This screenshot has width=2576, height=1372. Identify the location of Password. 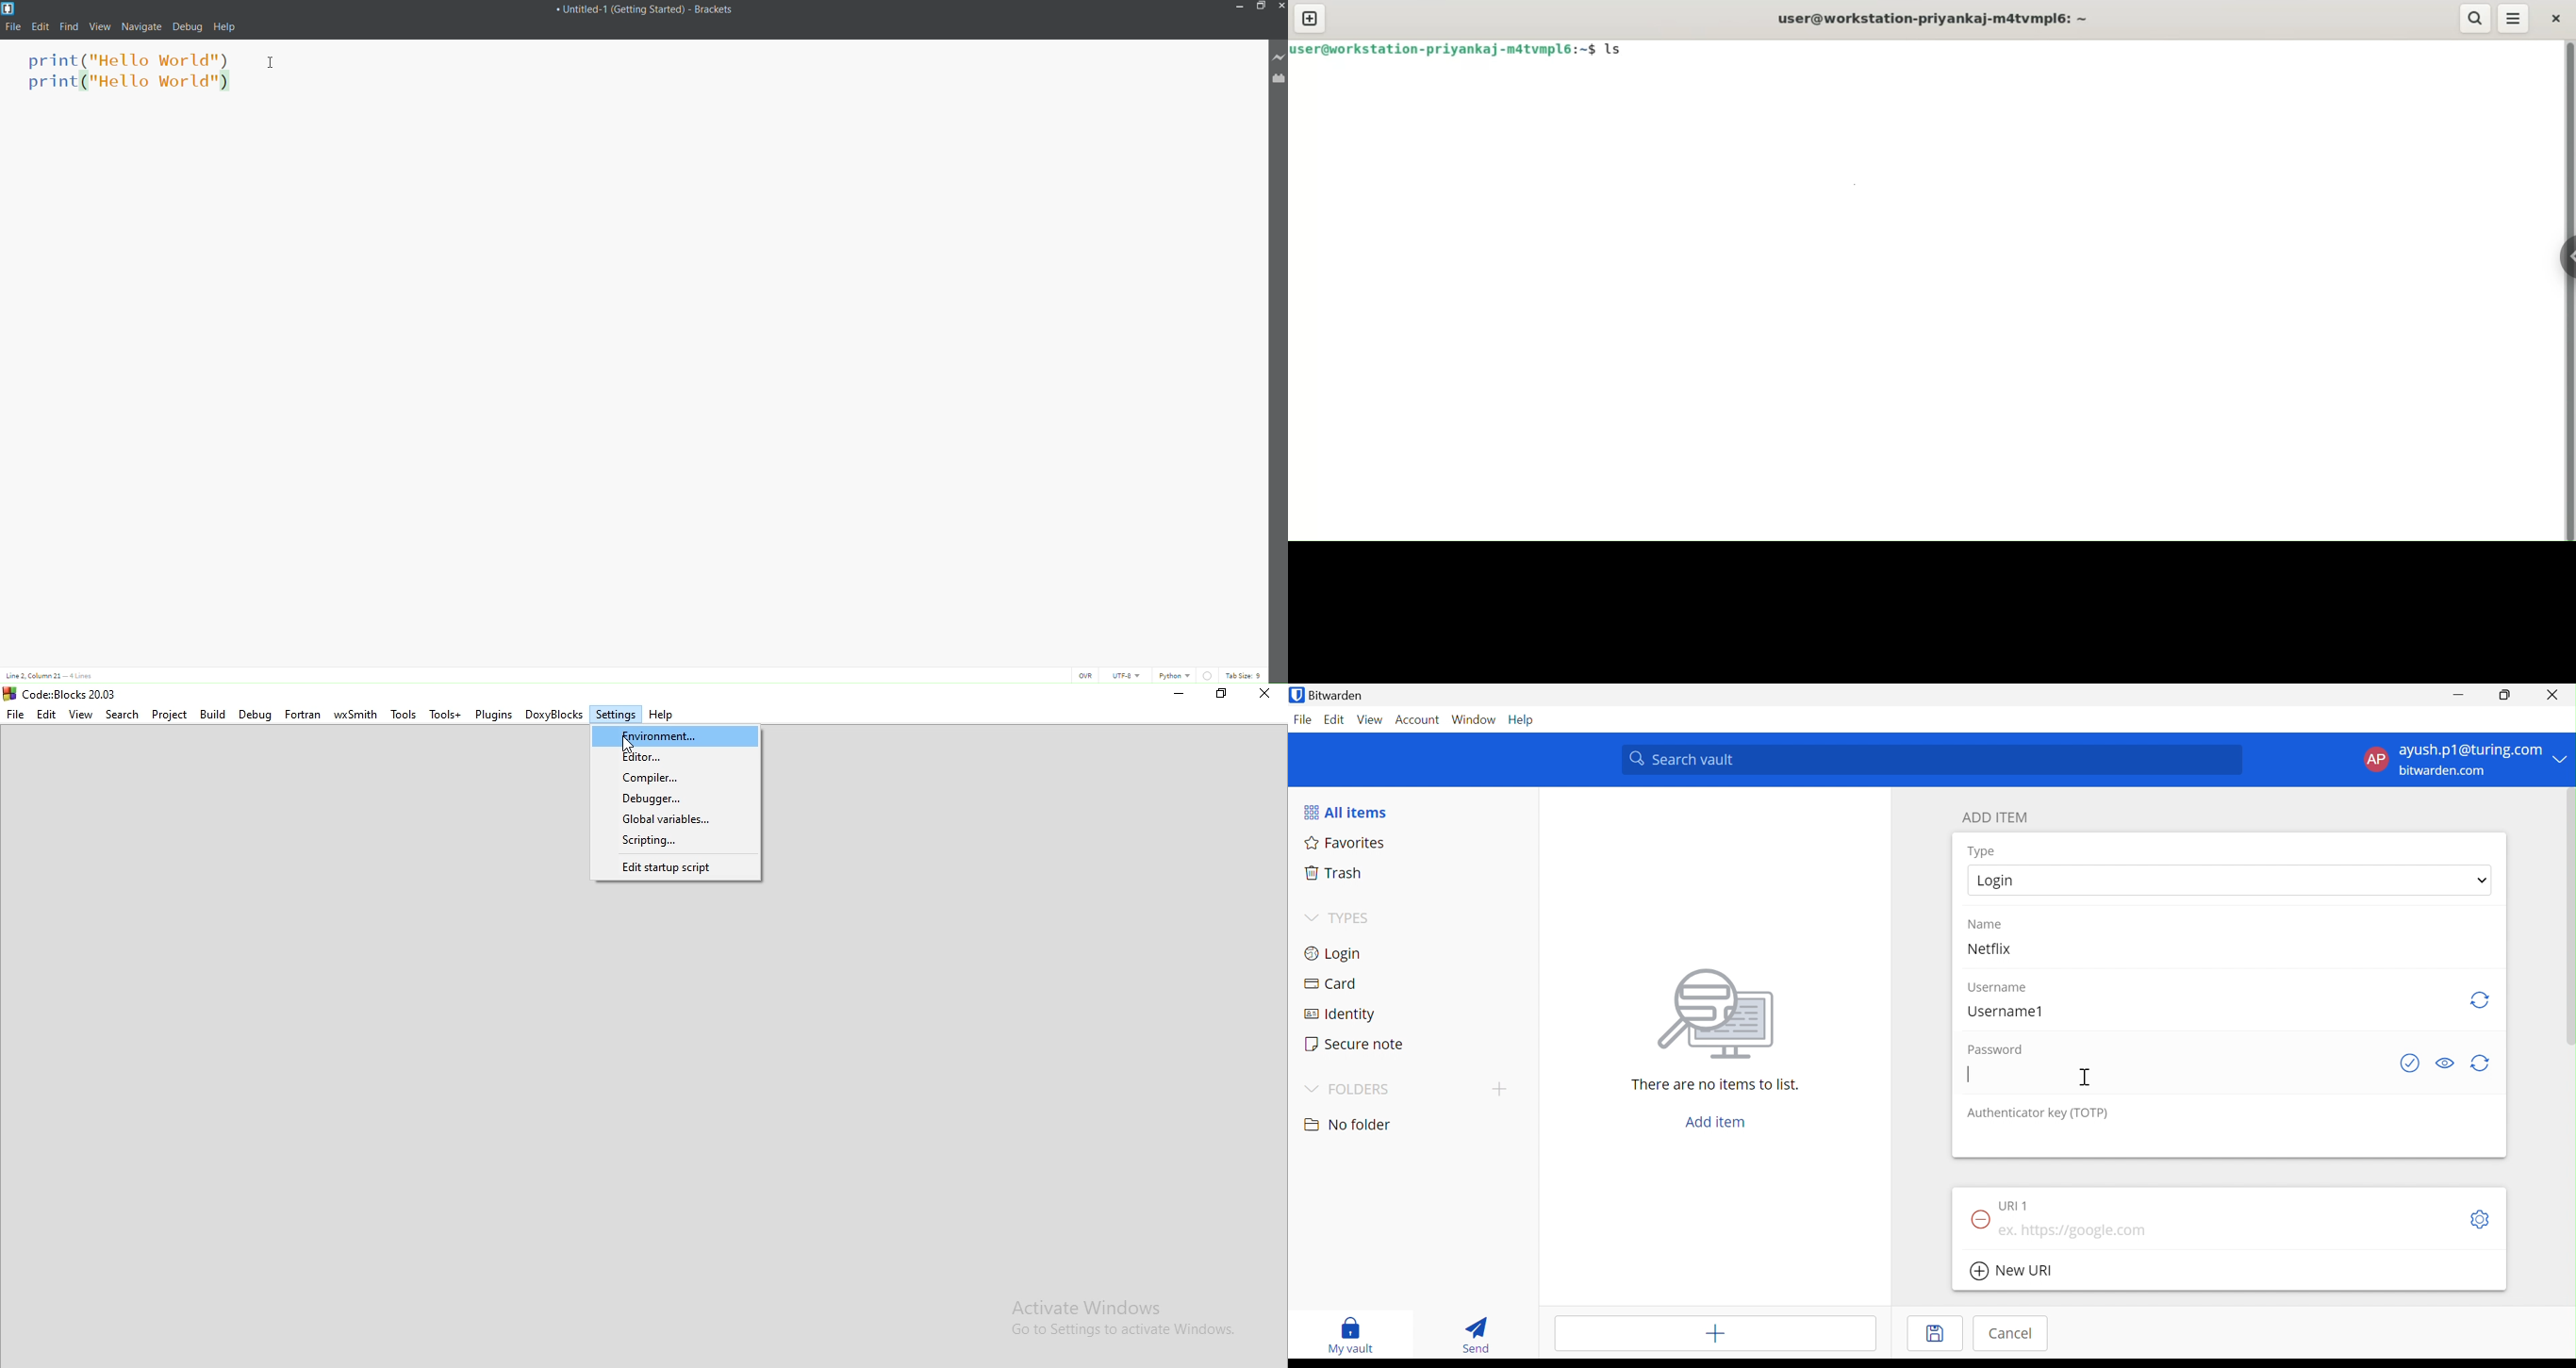
(1993, 1049).